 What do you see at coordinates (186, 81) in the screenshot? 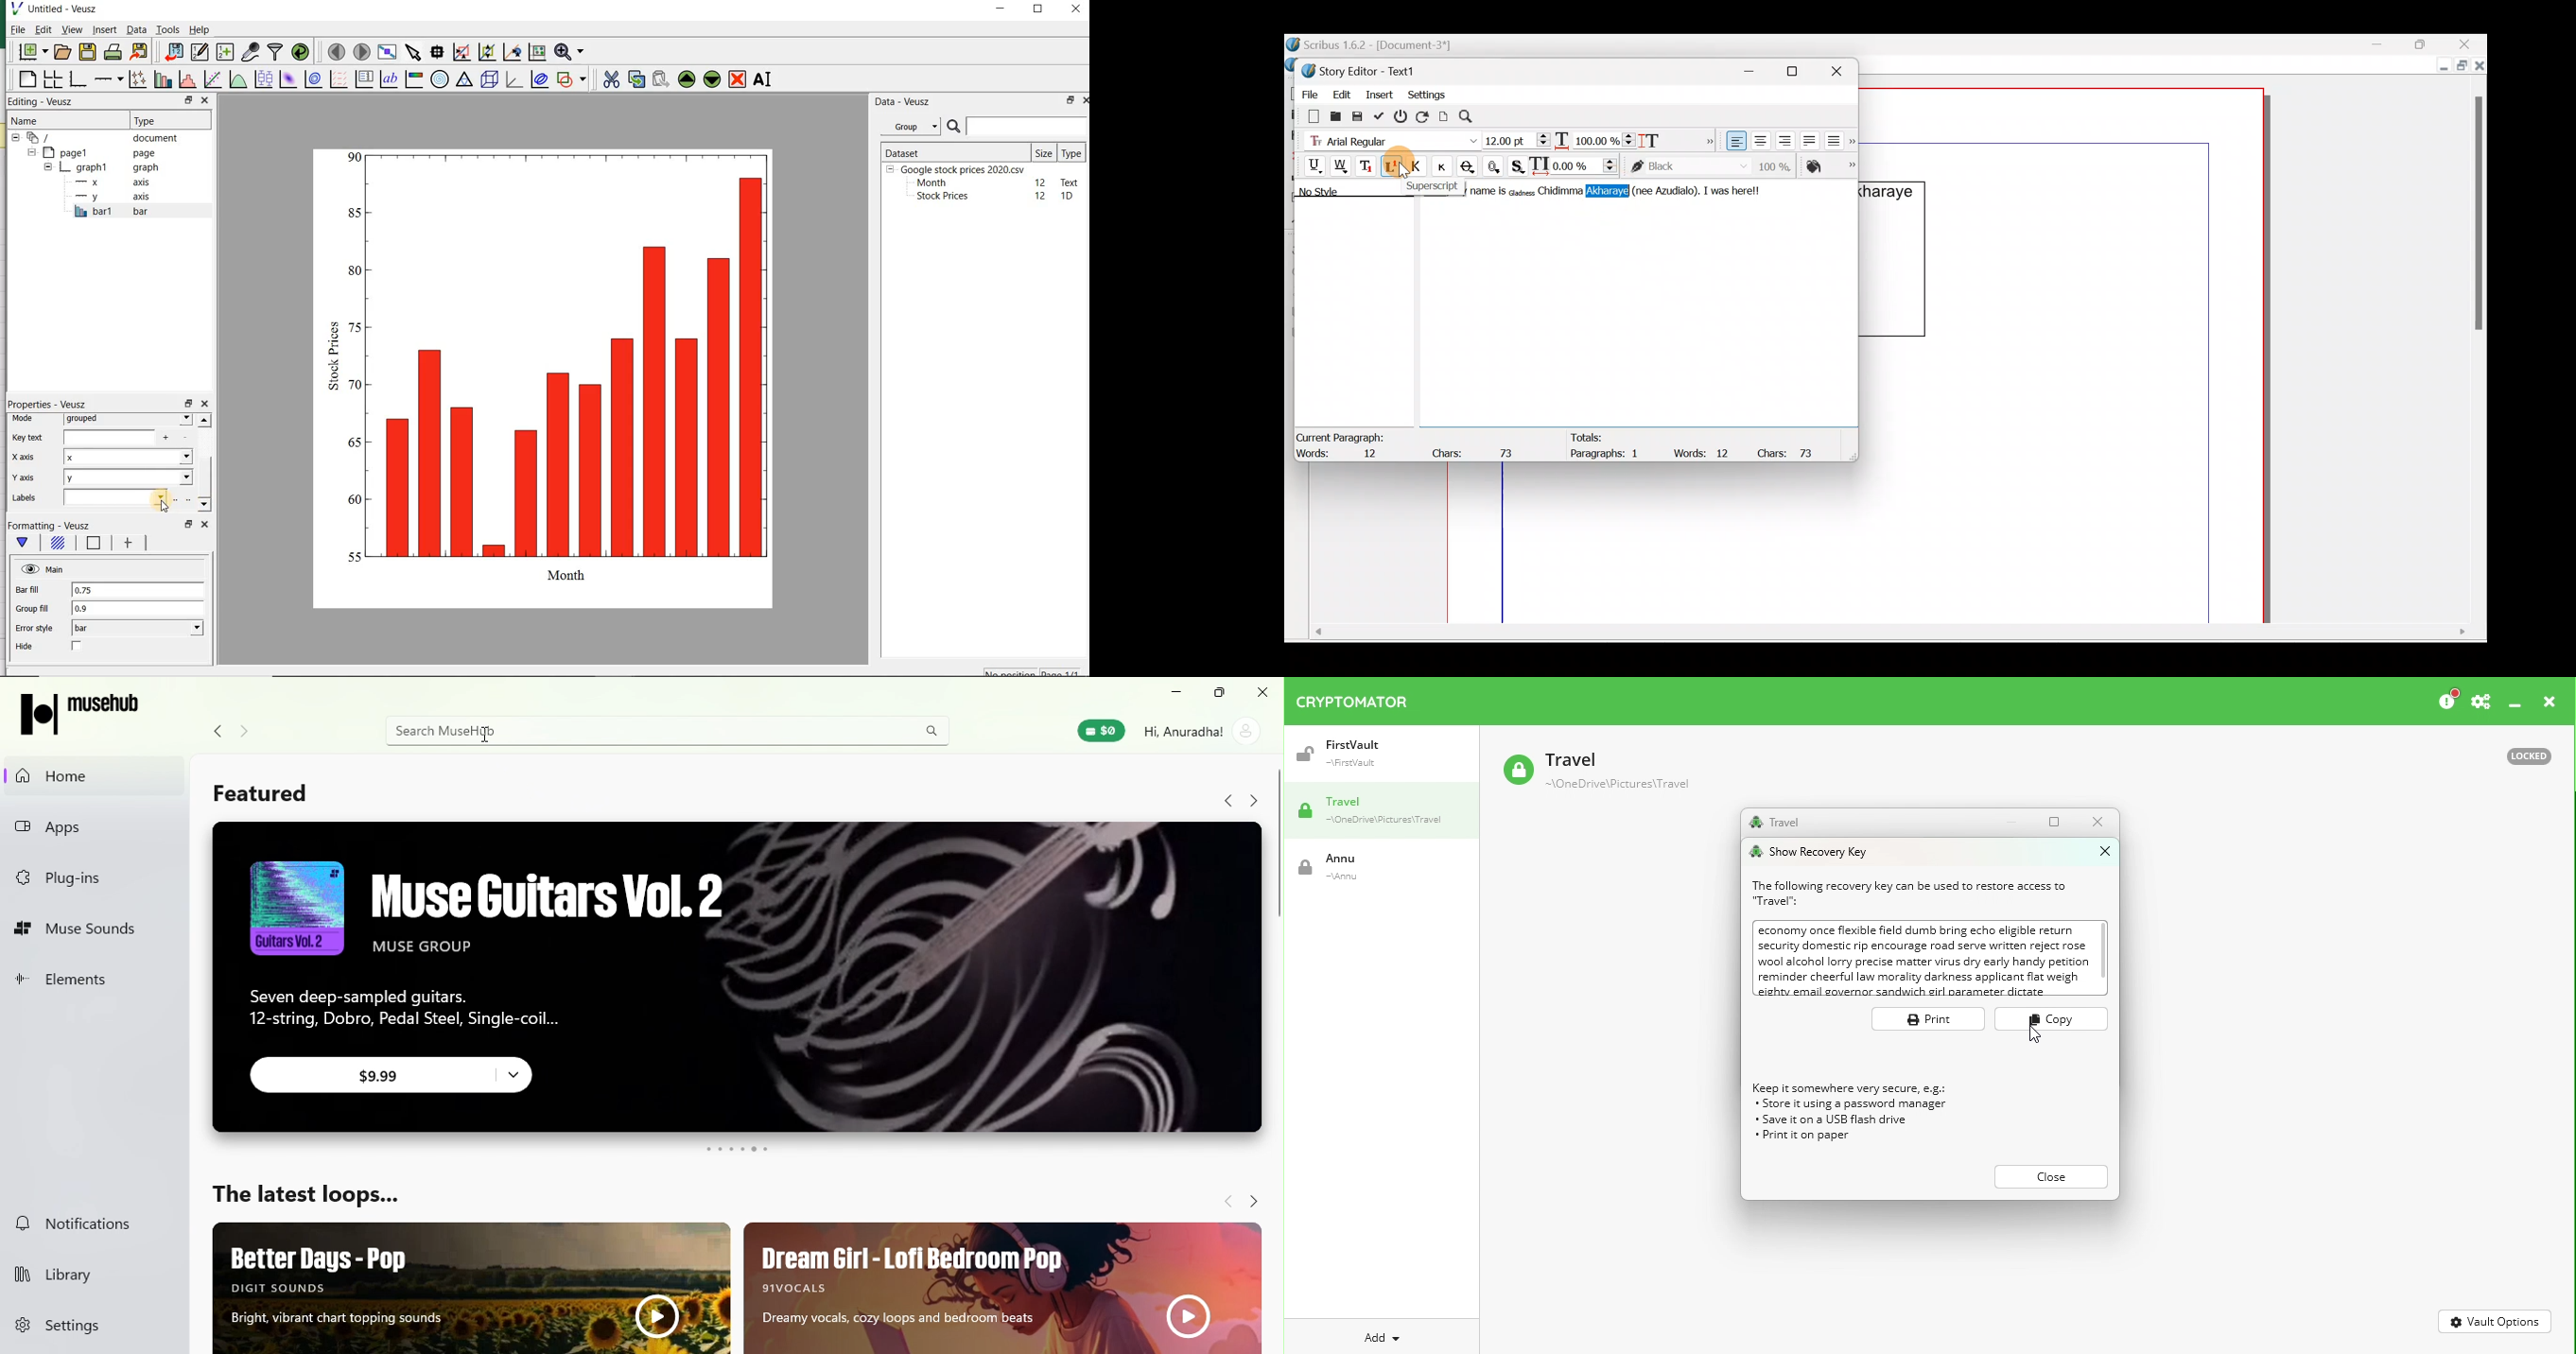
I see `histogram of a dataset` at bounding box center [186, 81].